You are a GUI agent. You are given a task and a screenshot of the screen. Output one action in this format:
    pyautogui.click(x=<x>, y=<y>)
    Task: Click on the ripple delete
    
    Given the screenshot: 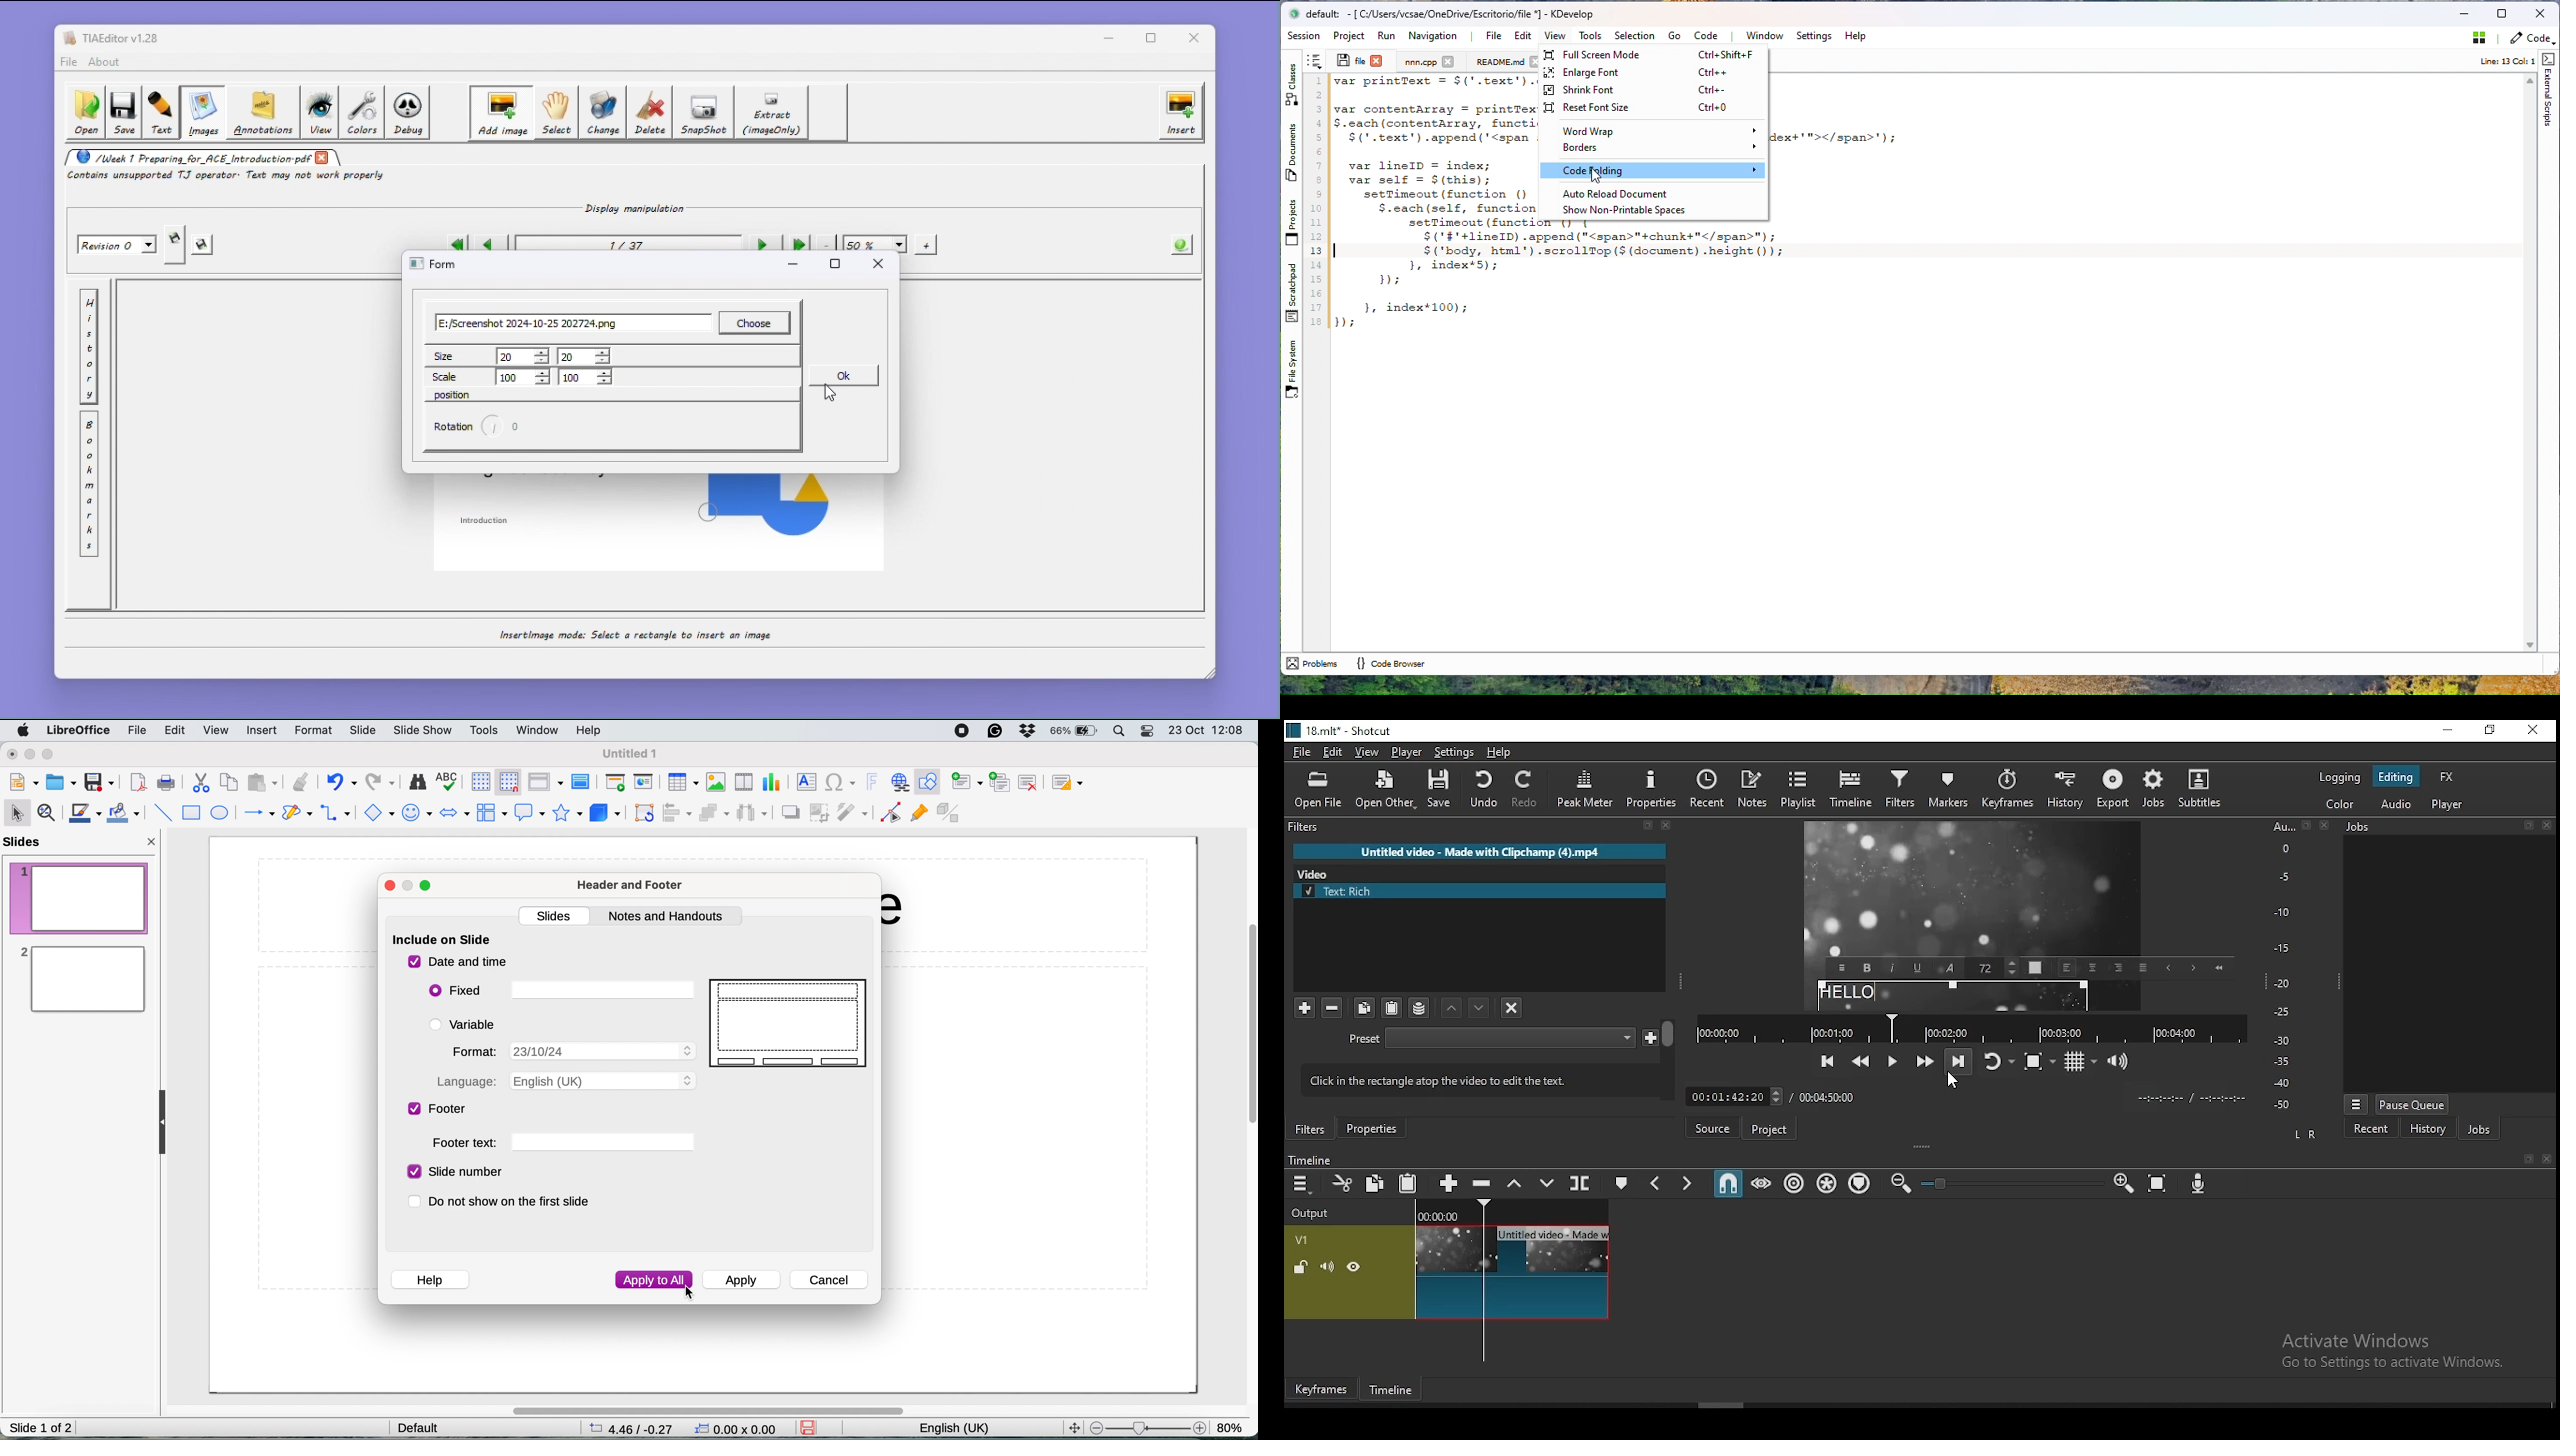 What is the action you would take?
    pyautogui.click(x=1484, y=1184)
    